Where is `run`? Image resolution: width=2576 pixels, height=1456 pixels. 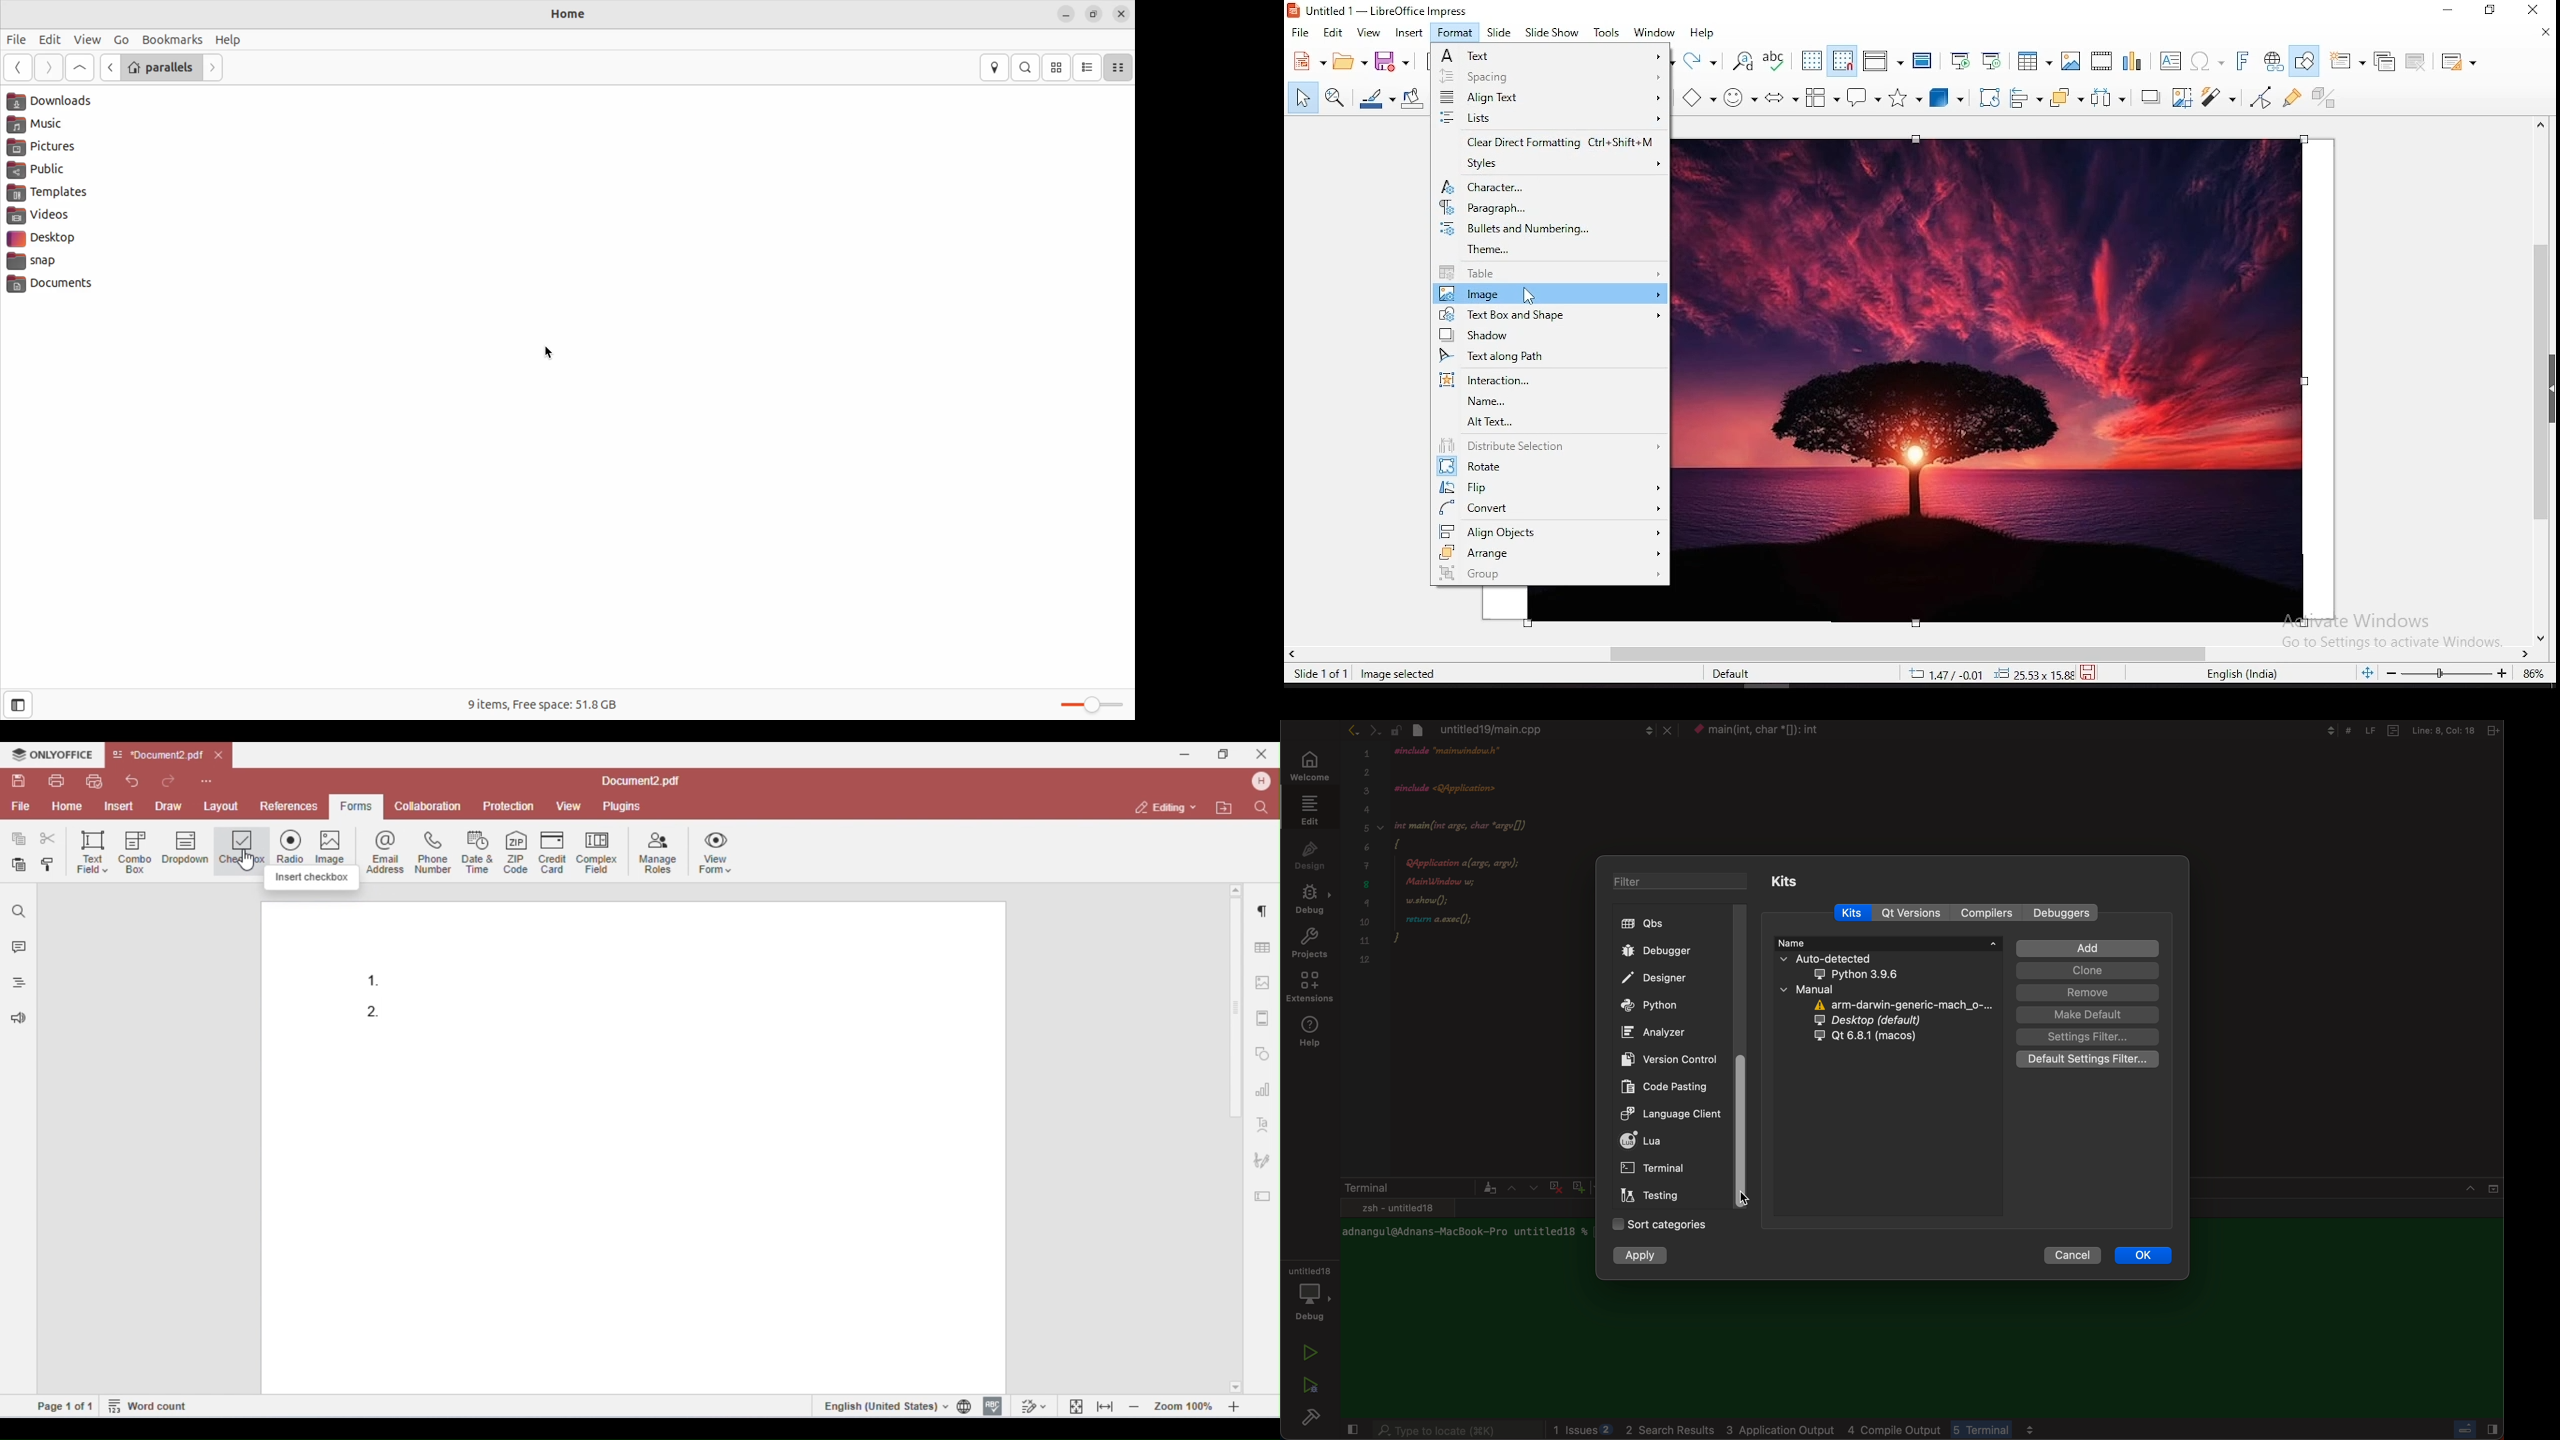
run is located at coordinates (1311, 1352).